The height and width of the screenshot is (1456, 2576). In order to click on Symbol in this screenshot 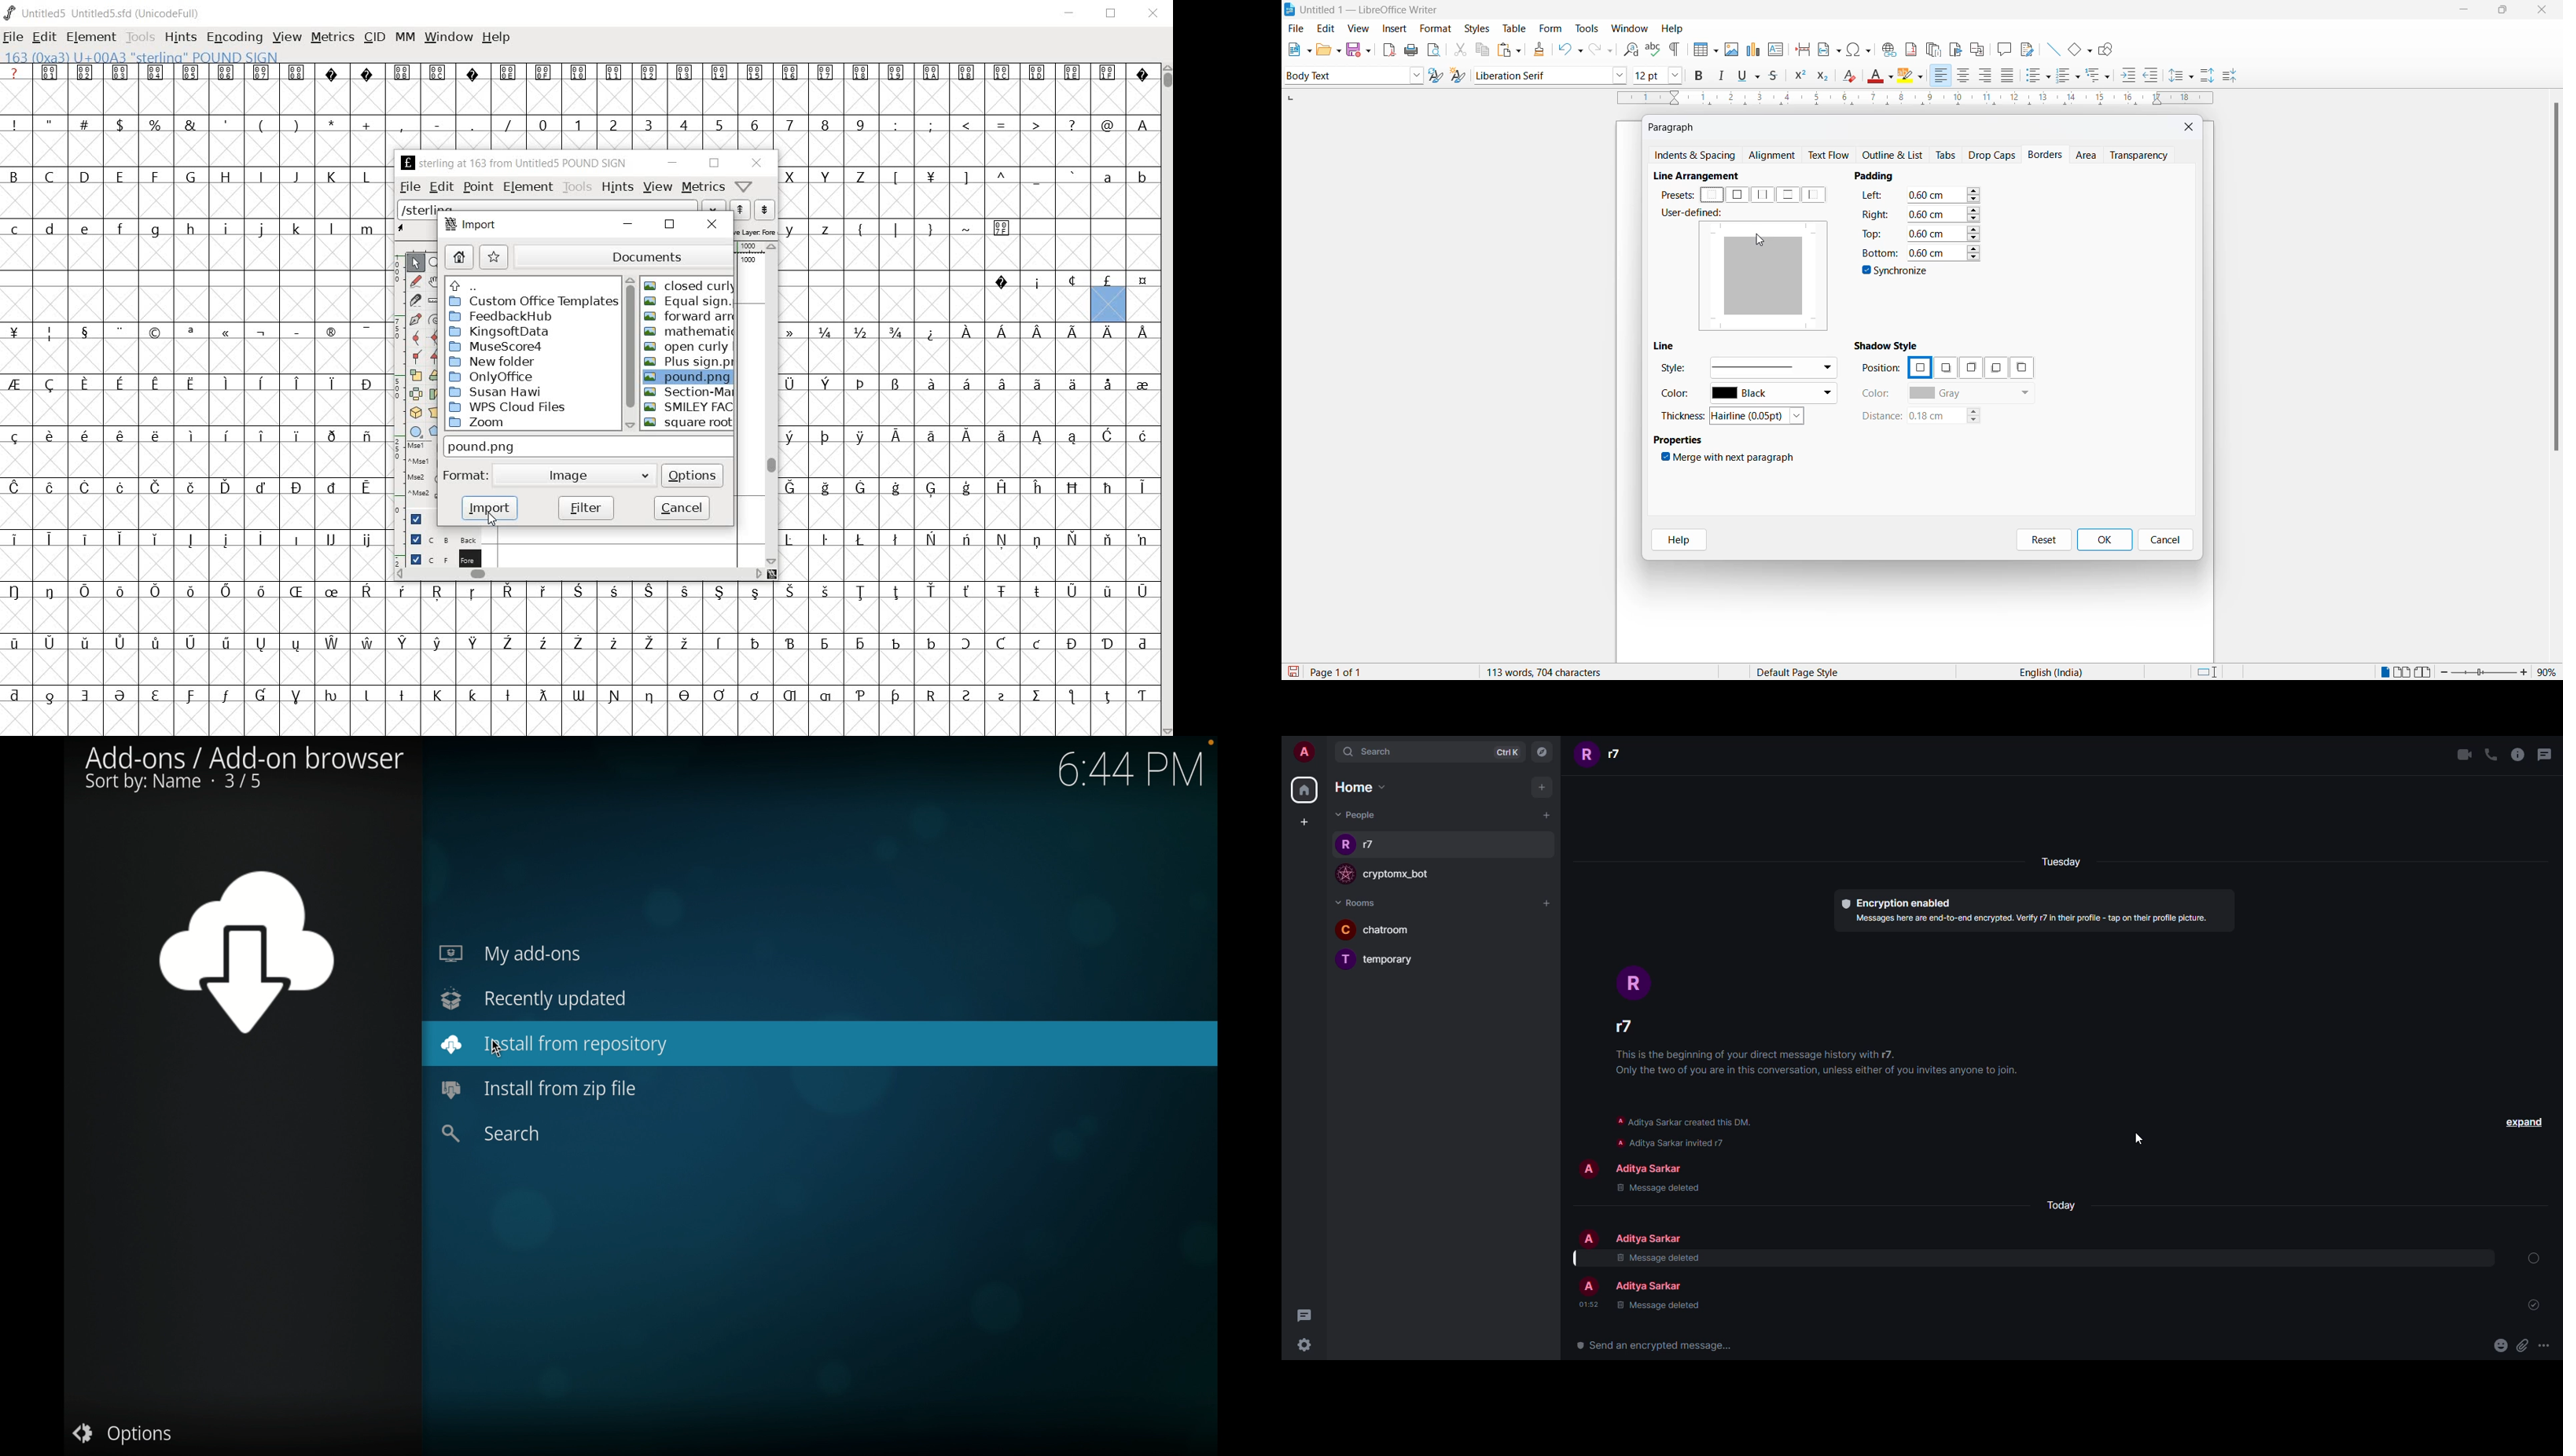, I will do `click(1038, 488)`.